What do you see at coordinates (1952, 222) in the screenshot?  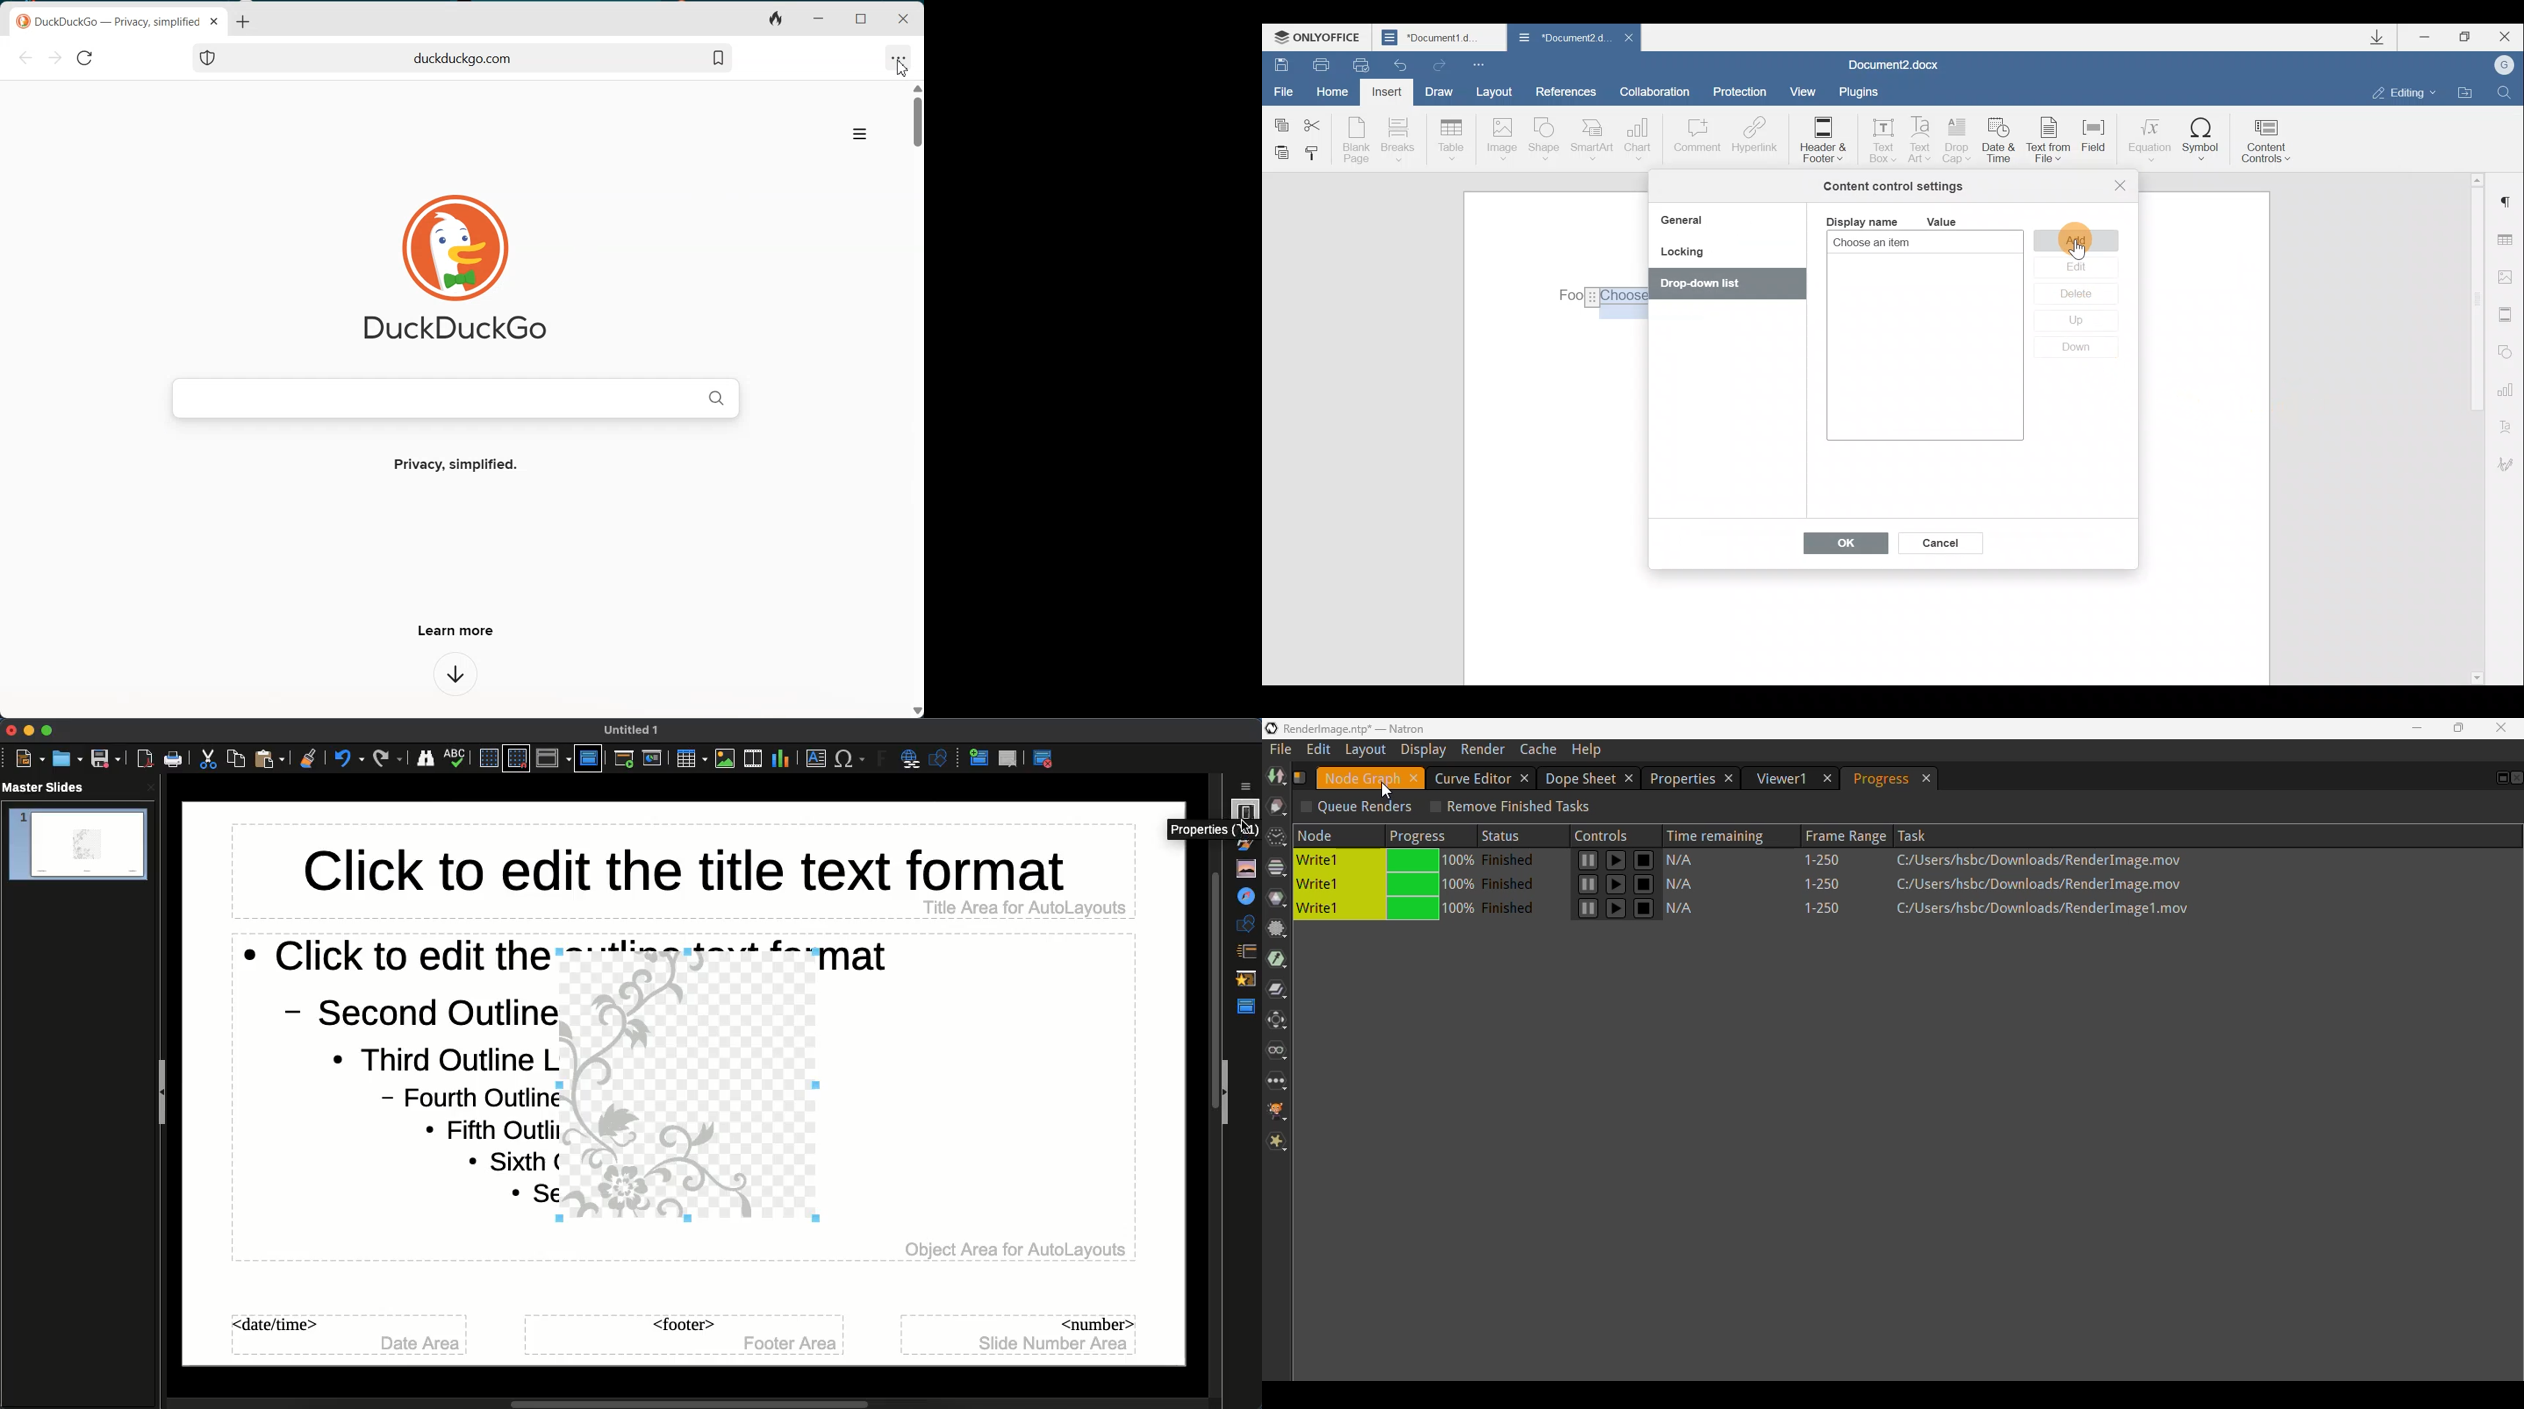 I see `Value` at bounding box center [1952, 222].